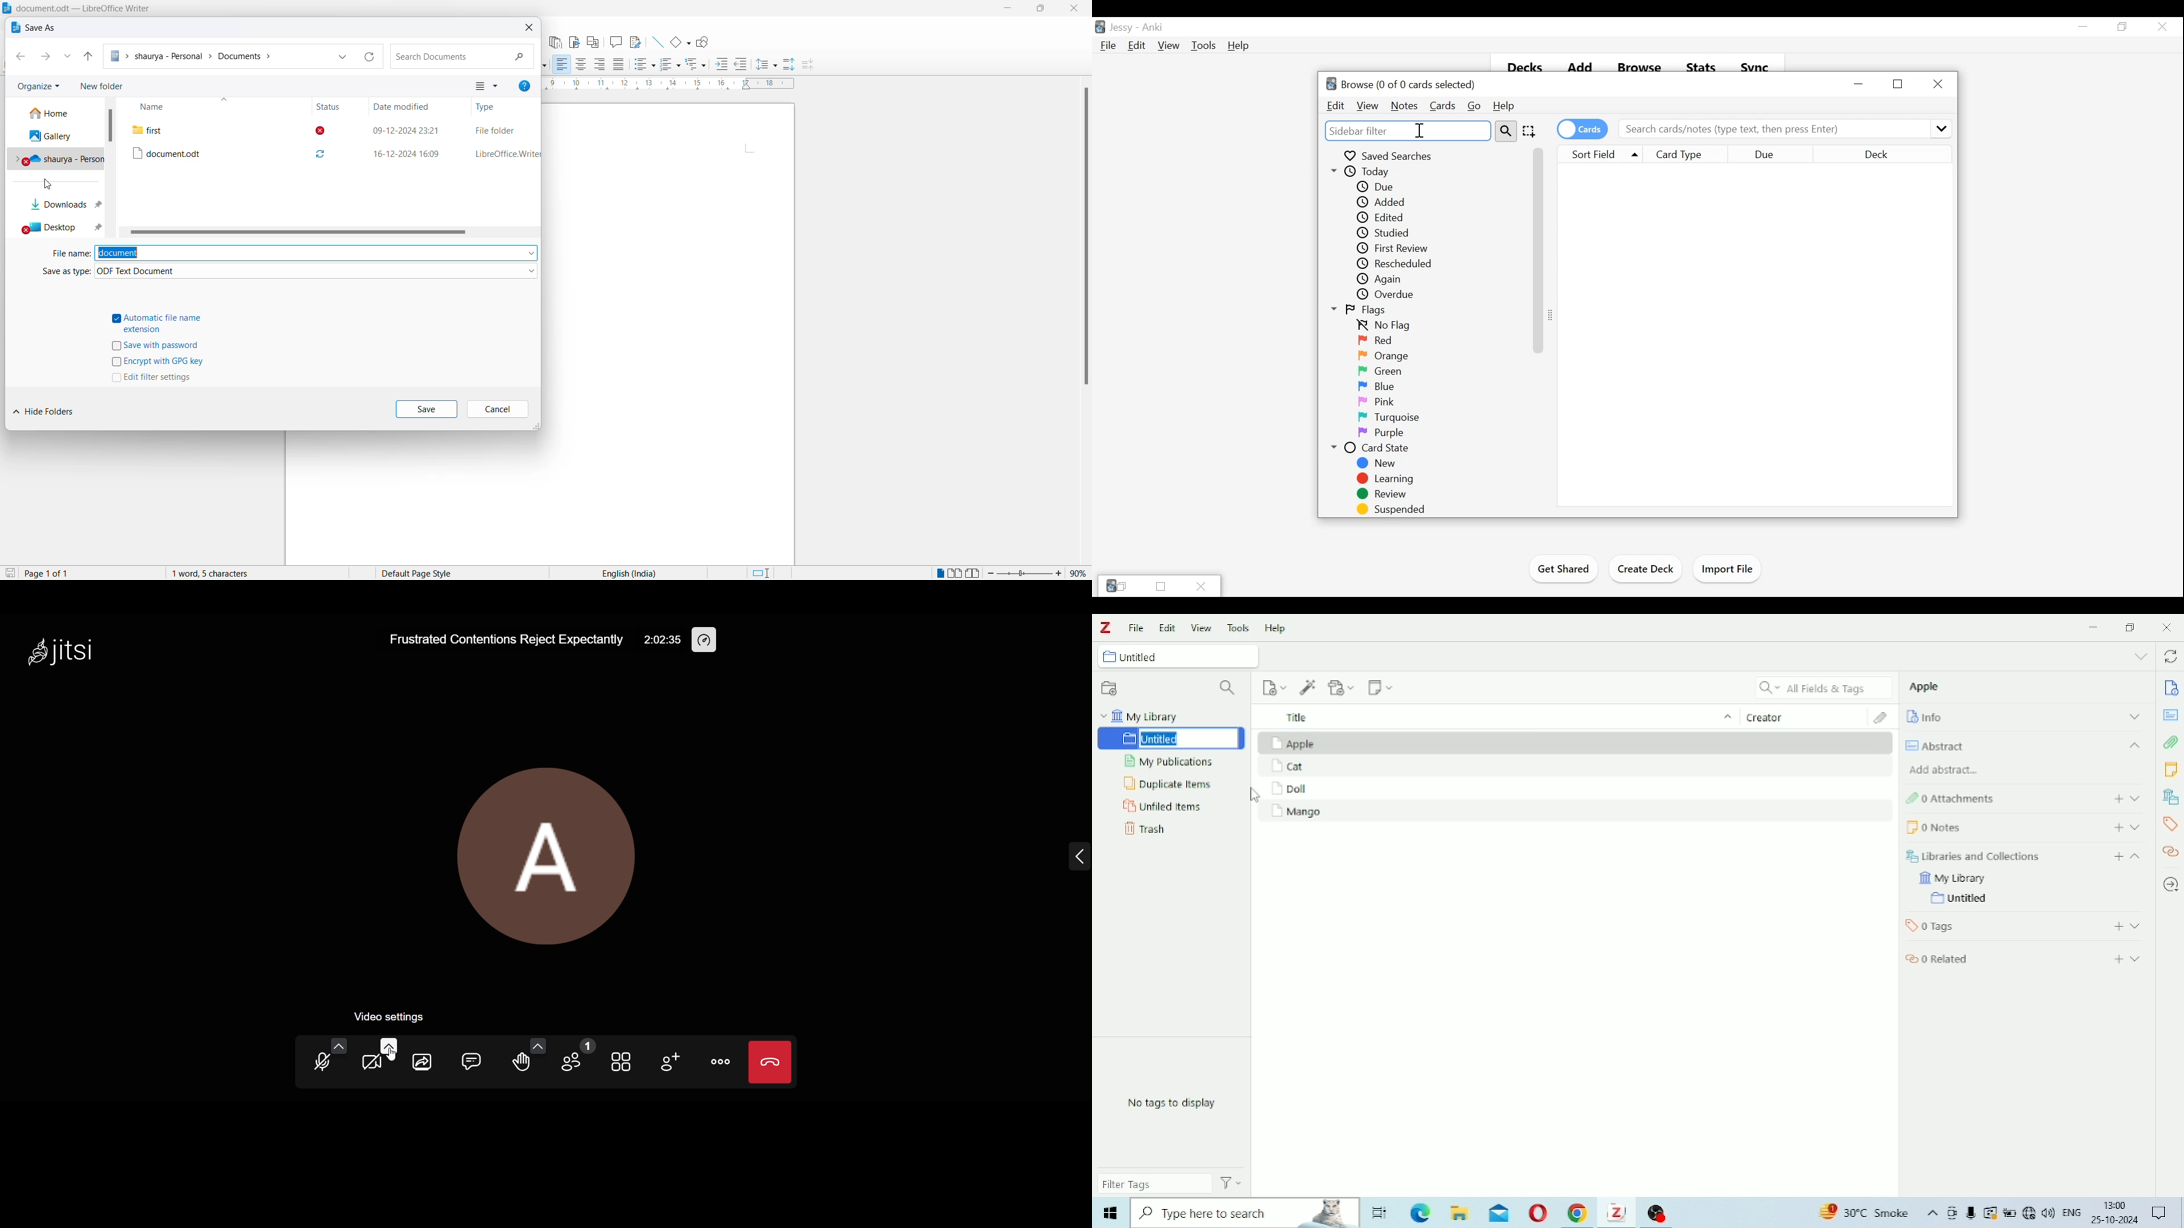 The height and width of the screenshot is (1232, 2184). What do you see at coordinates (1291, 766) in the screenshot?
I see `Cat` at bounding box center [1291, 766].